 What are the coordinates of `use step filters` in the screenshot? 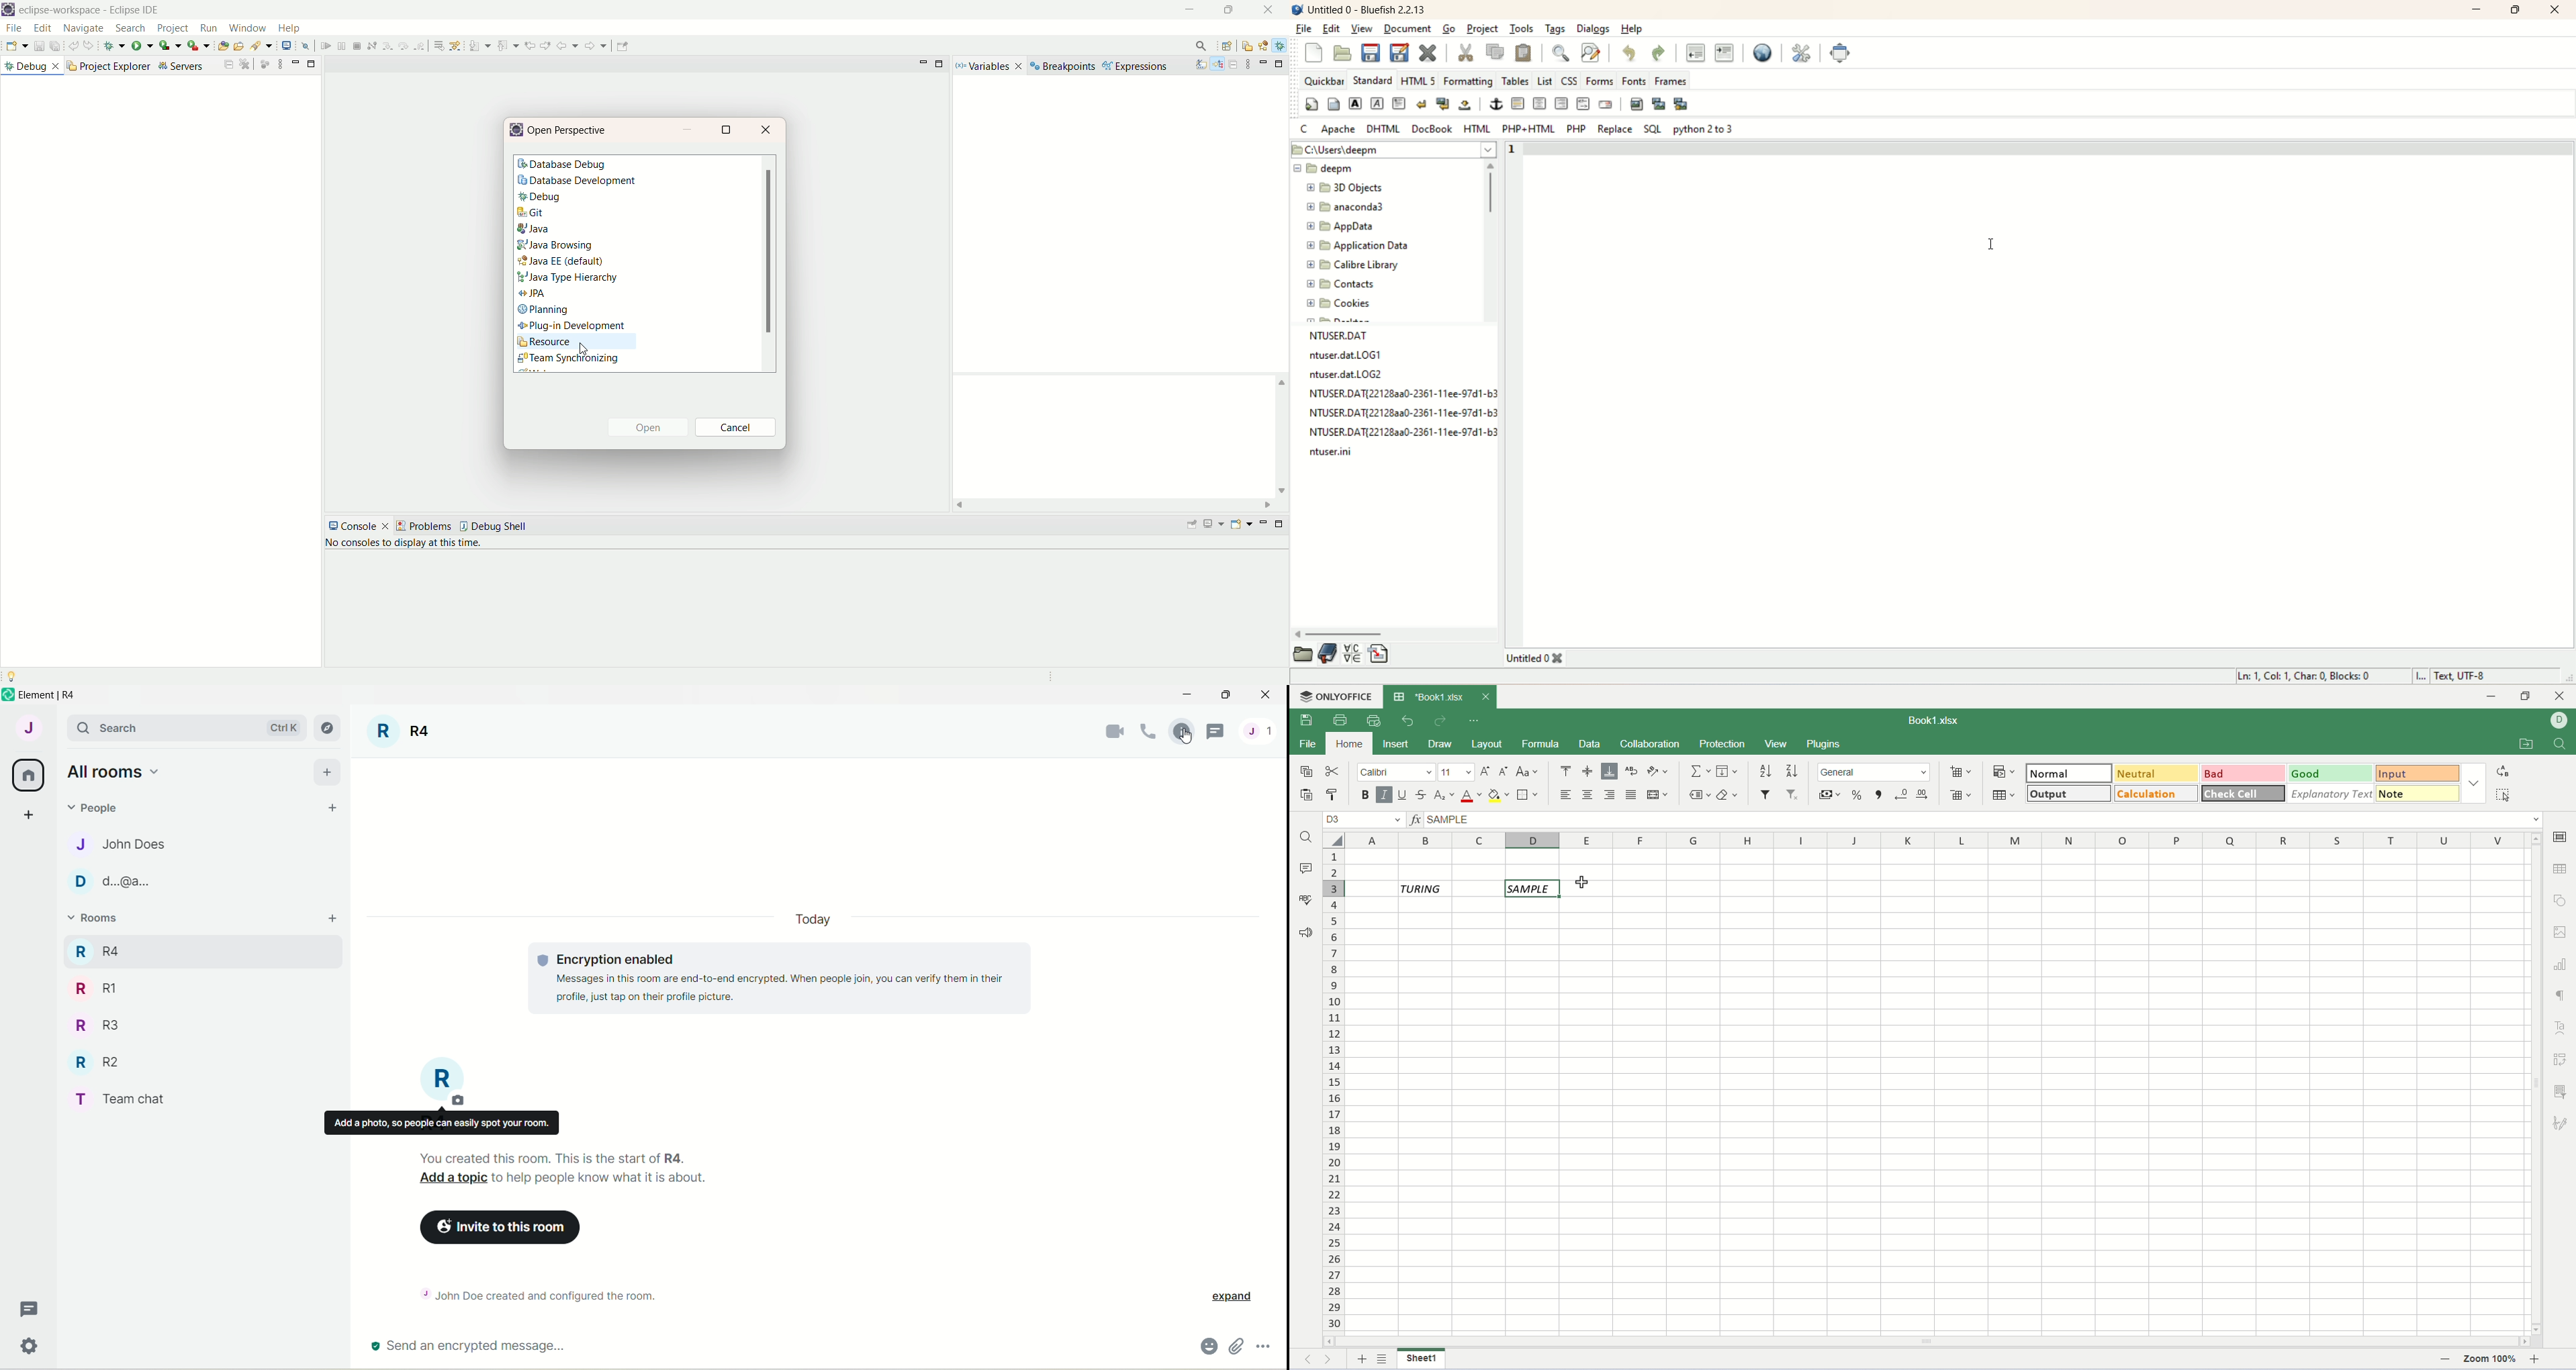 It's located at (553, 46).